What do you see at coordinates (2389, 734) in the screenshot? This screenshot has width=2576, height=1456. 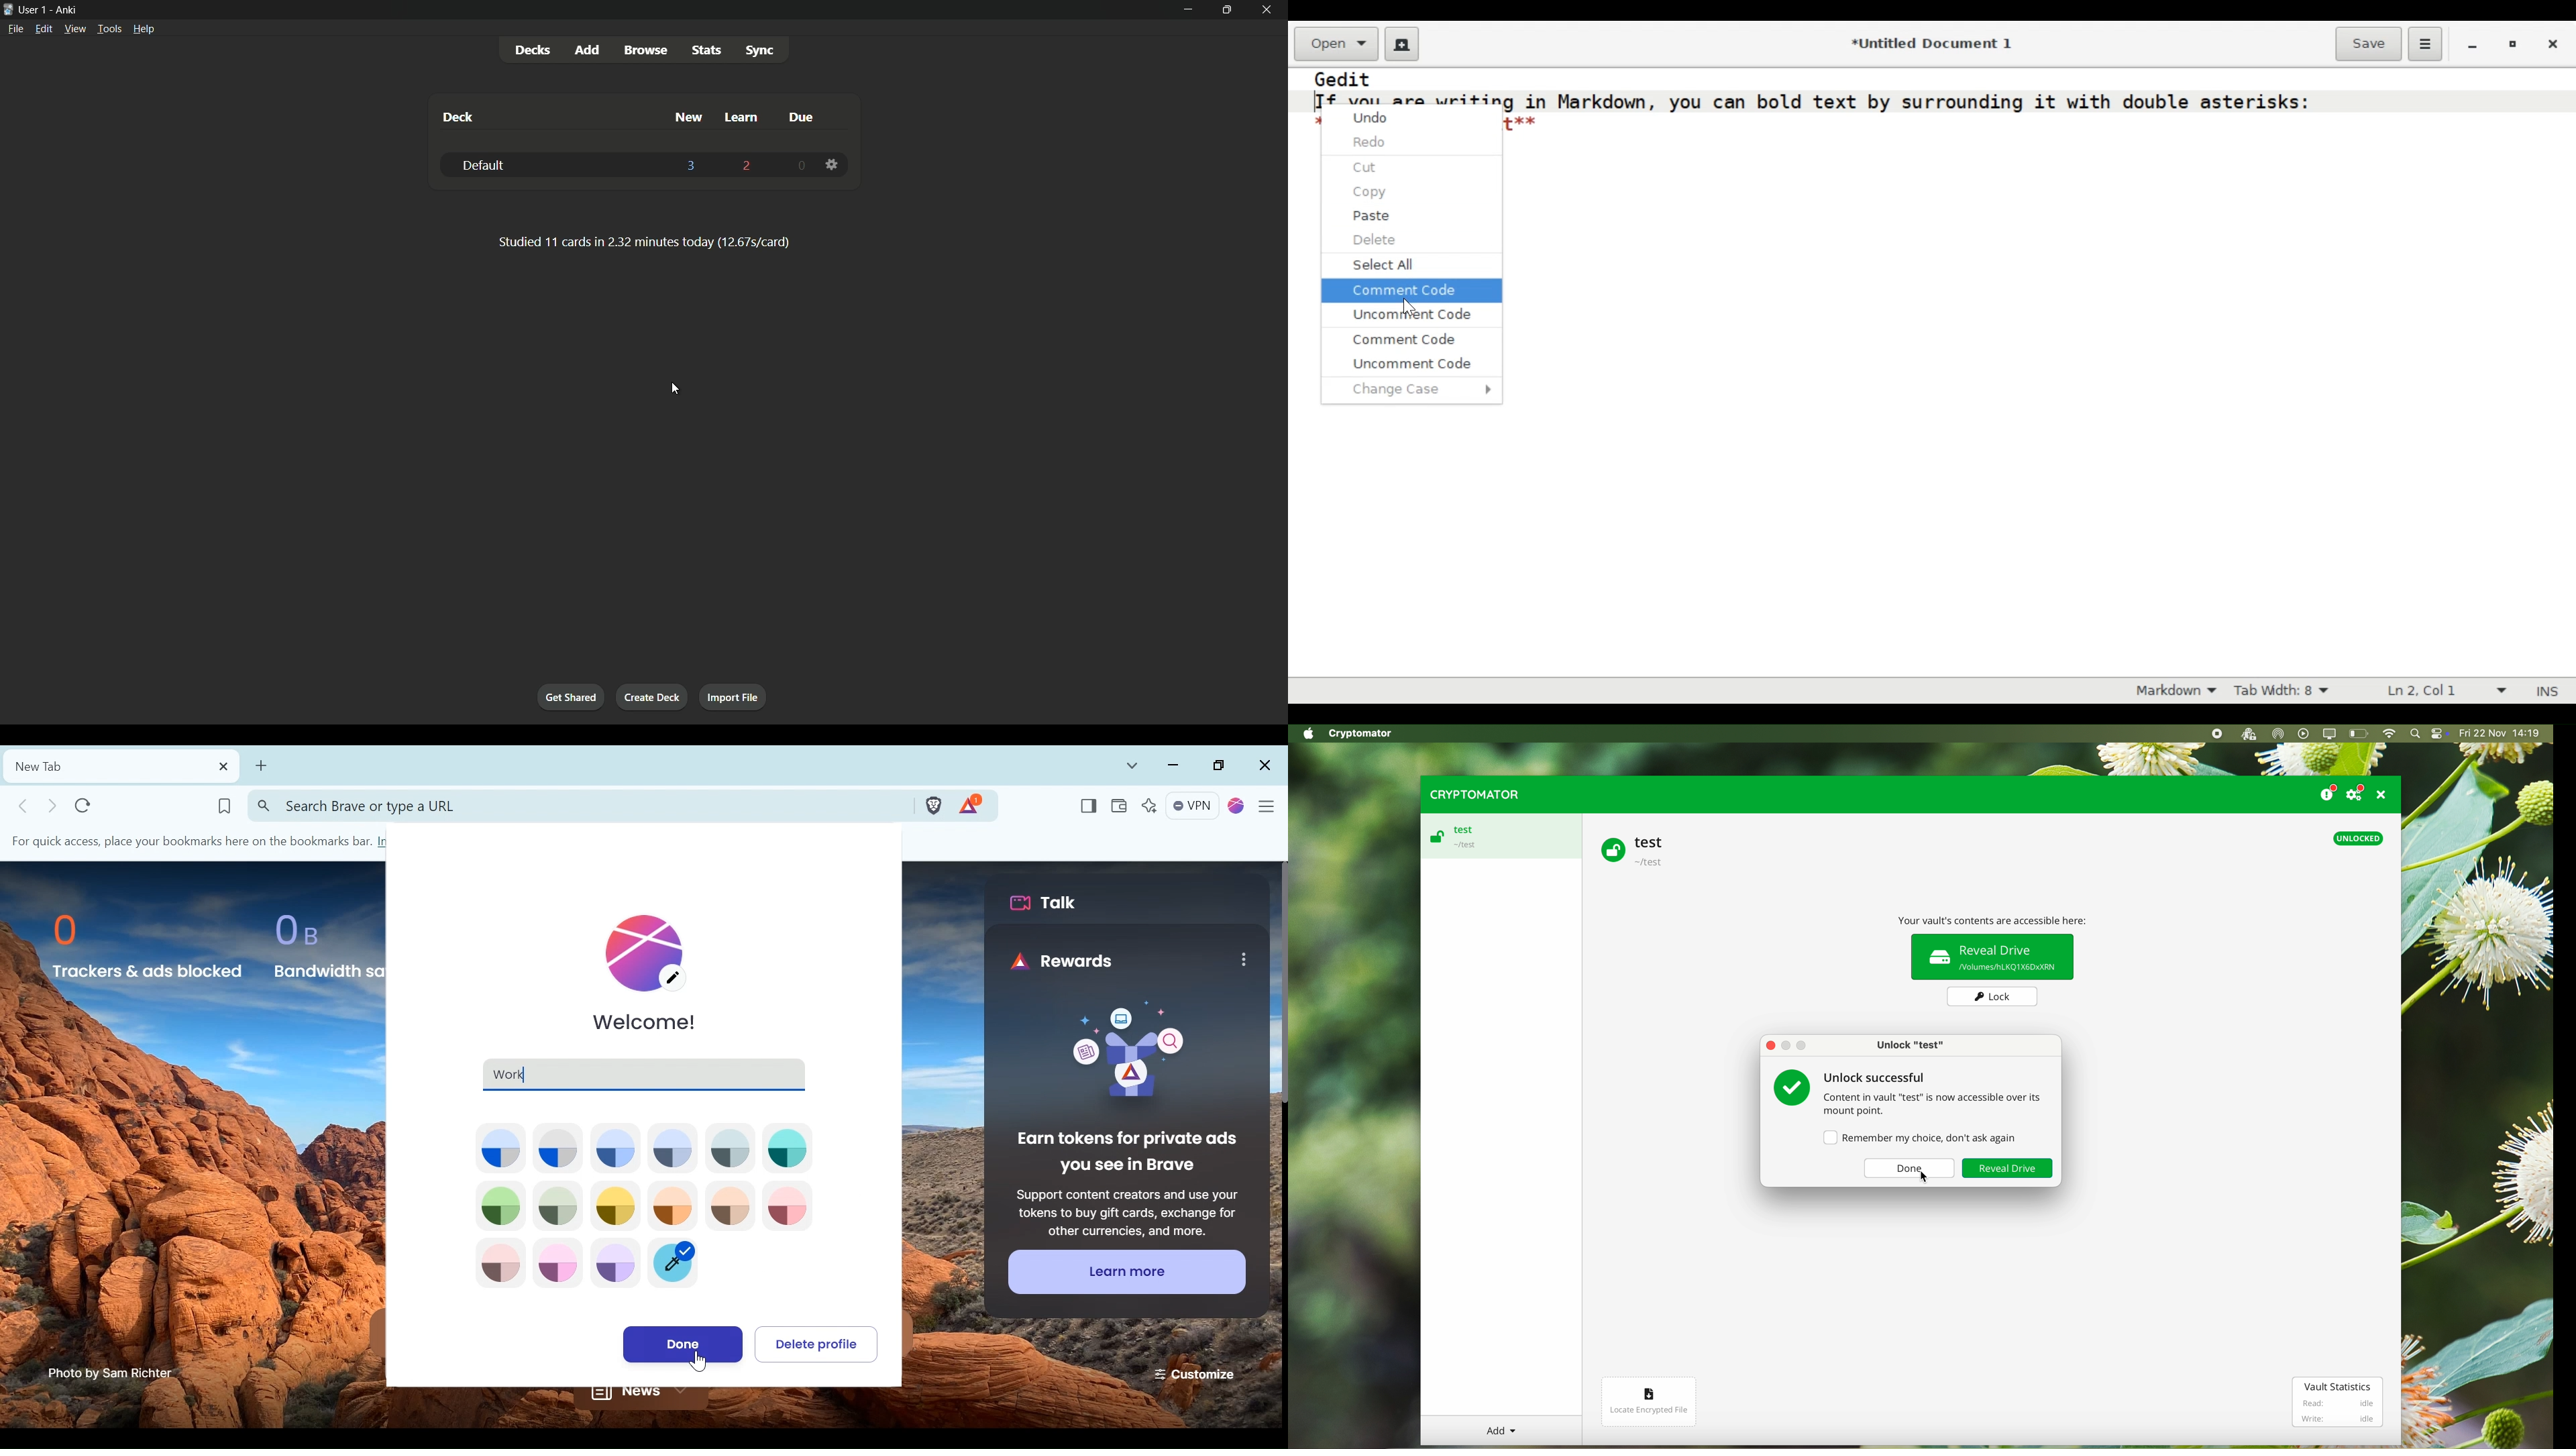 I see `wifi` at bounding box center [2389, 734].